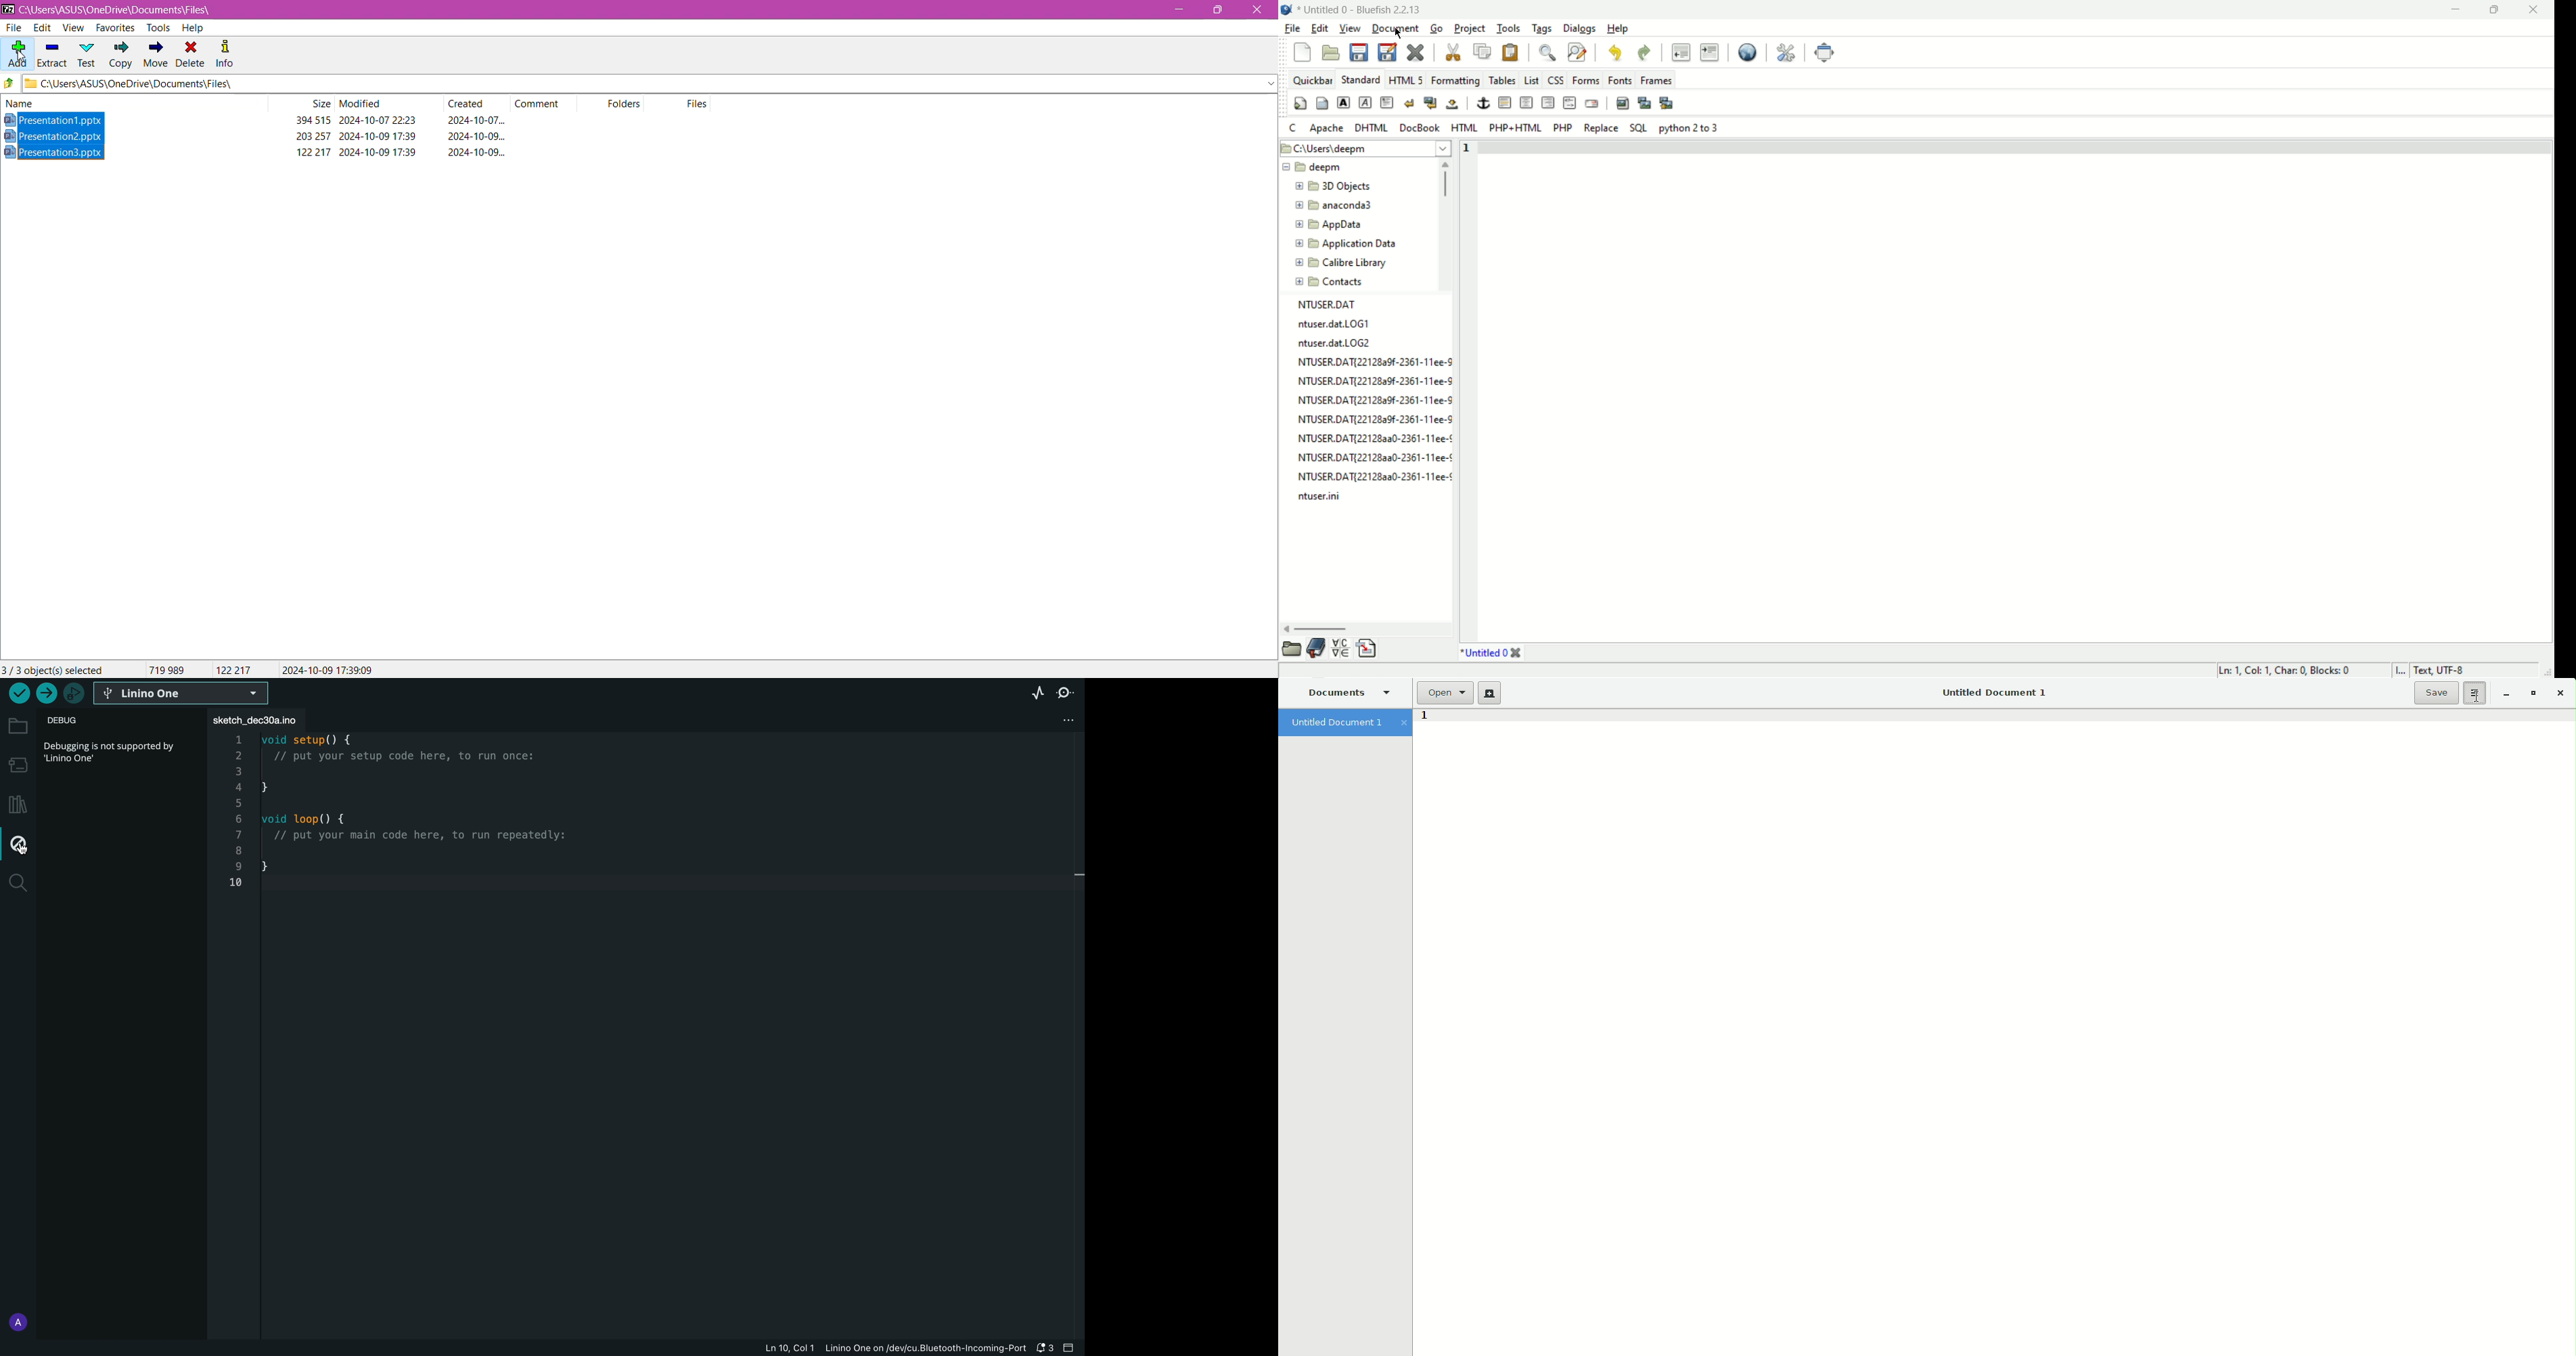 This screenshot has height=1372, width=2576. What do you see at coordinates (1518, 653) in the screenshot?
I see `close` at bounding box center [1518, 653].